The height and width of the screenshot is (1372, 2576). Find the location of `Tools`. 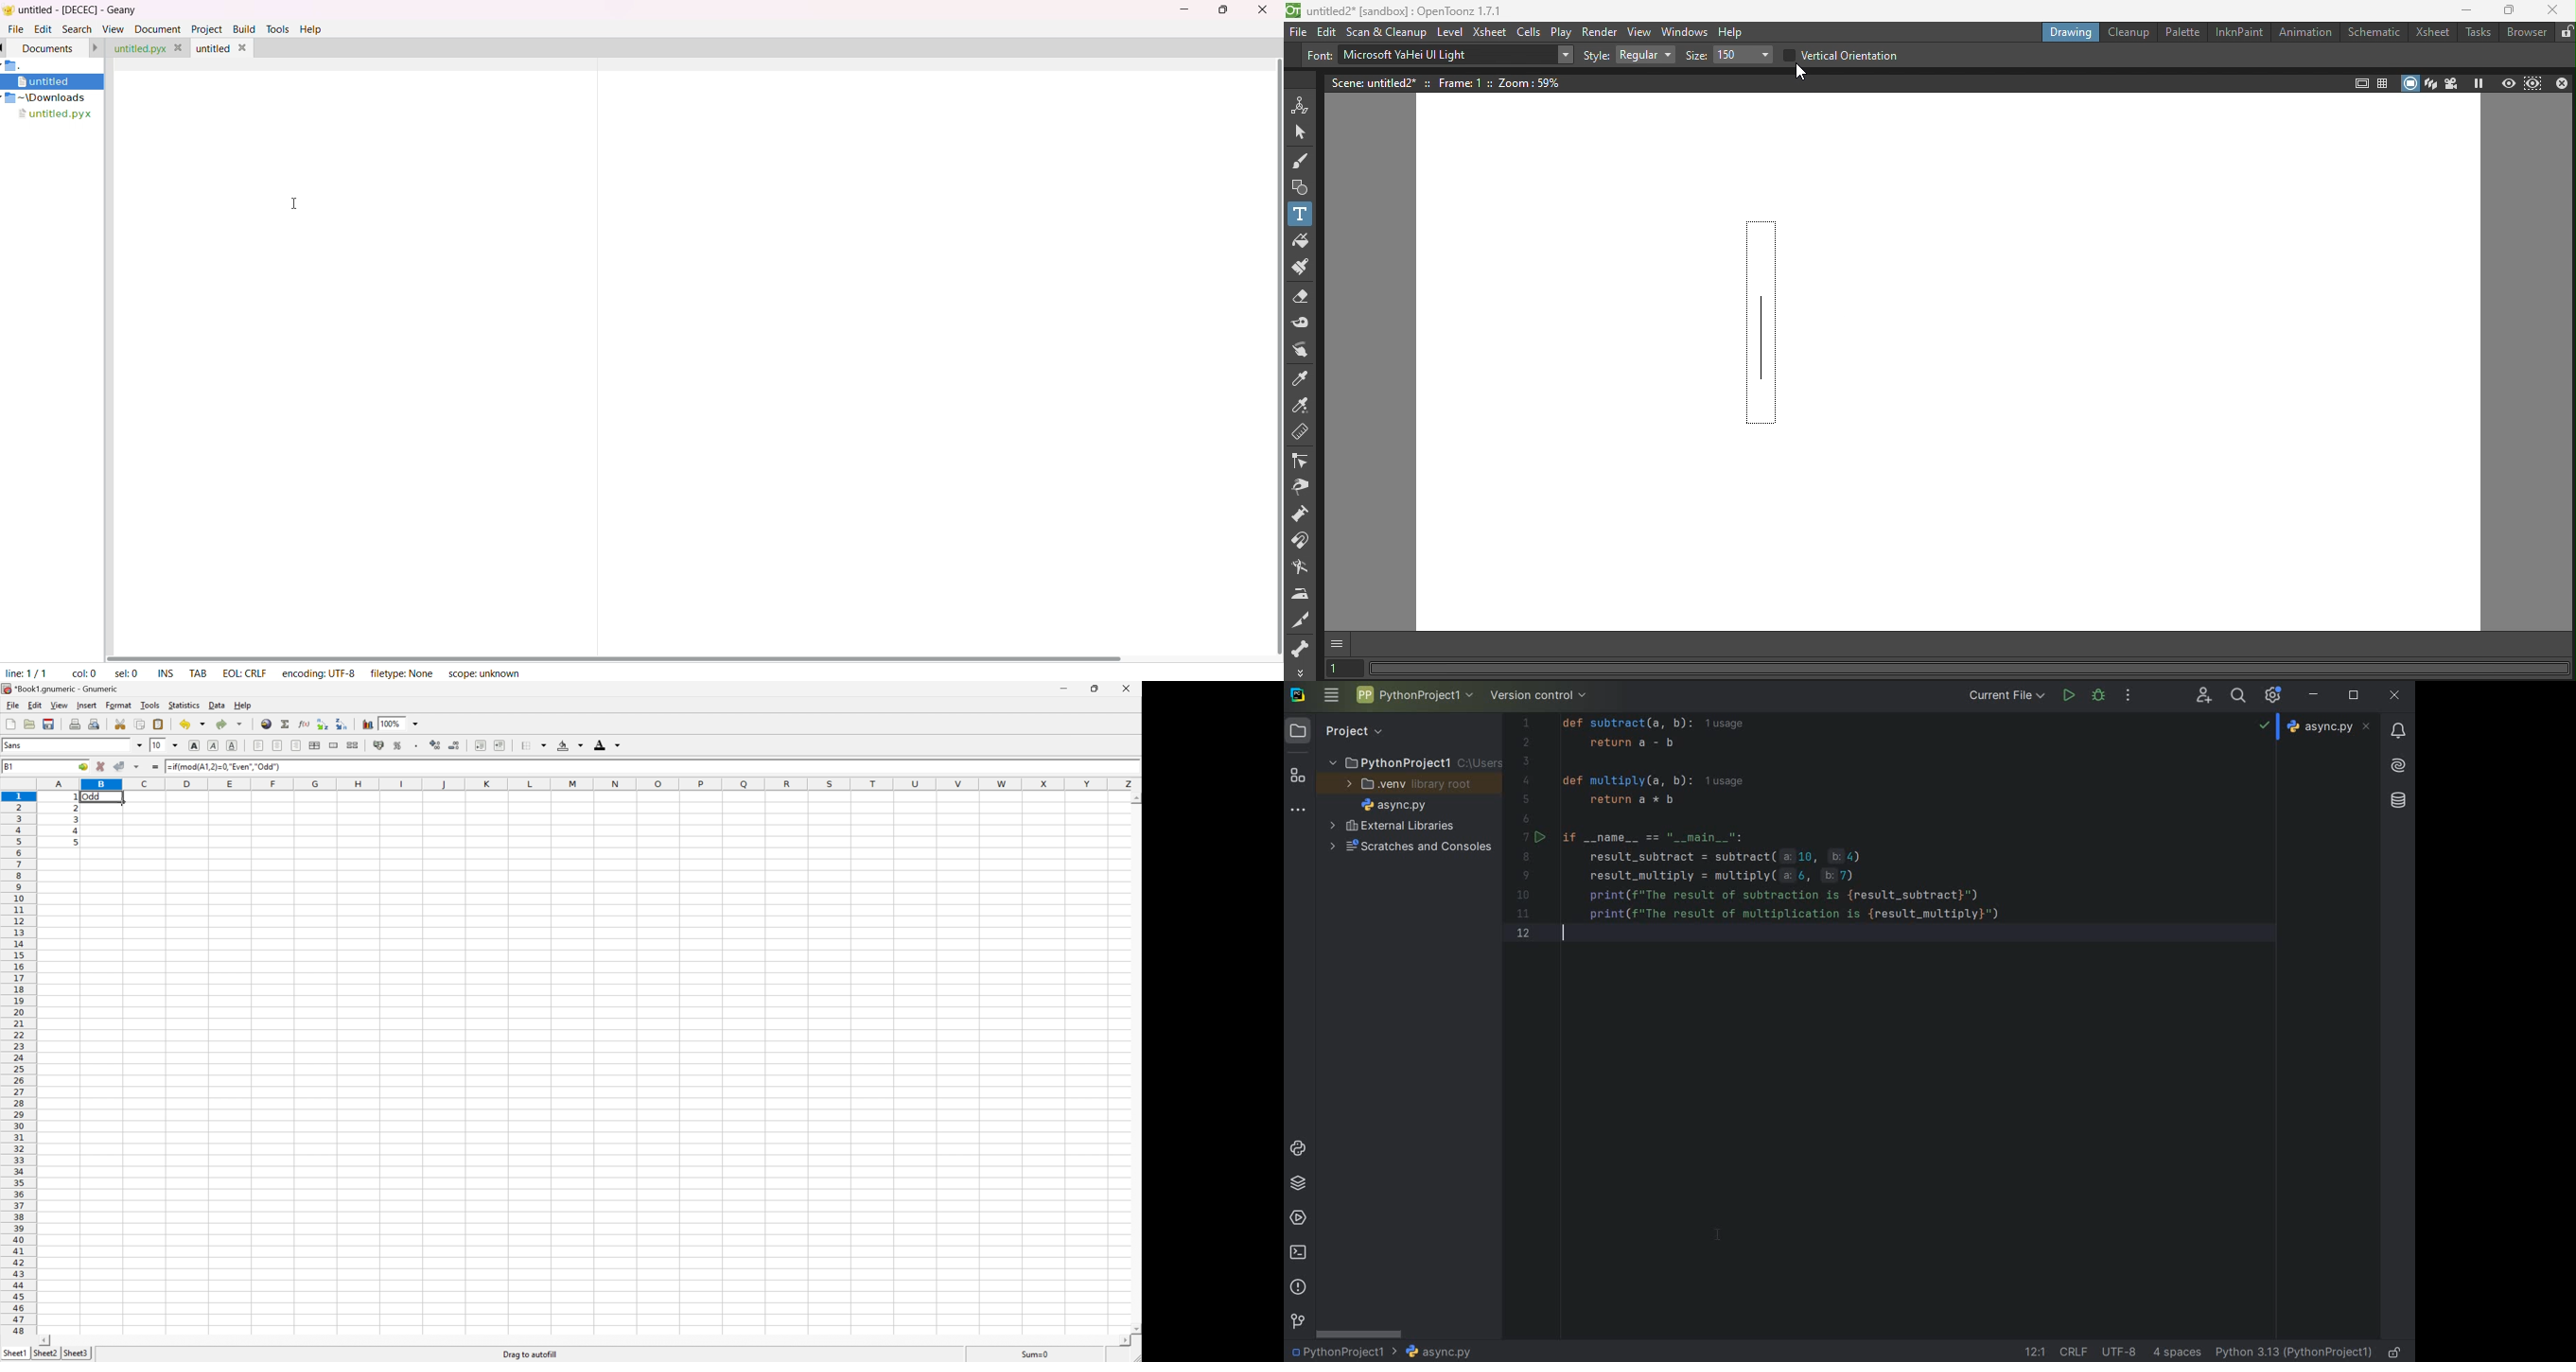

Tools is located at coordinates (150, 705).